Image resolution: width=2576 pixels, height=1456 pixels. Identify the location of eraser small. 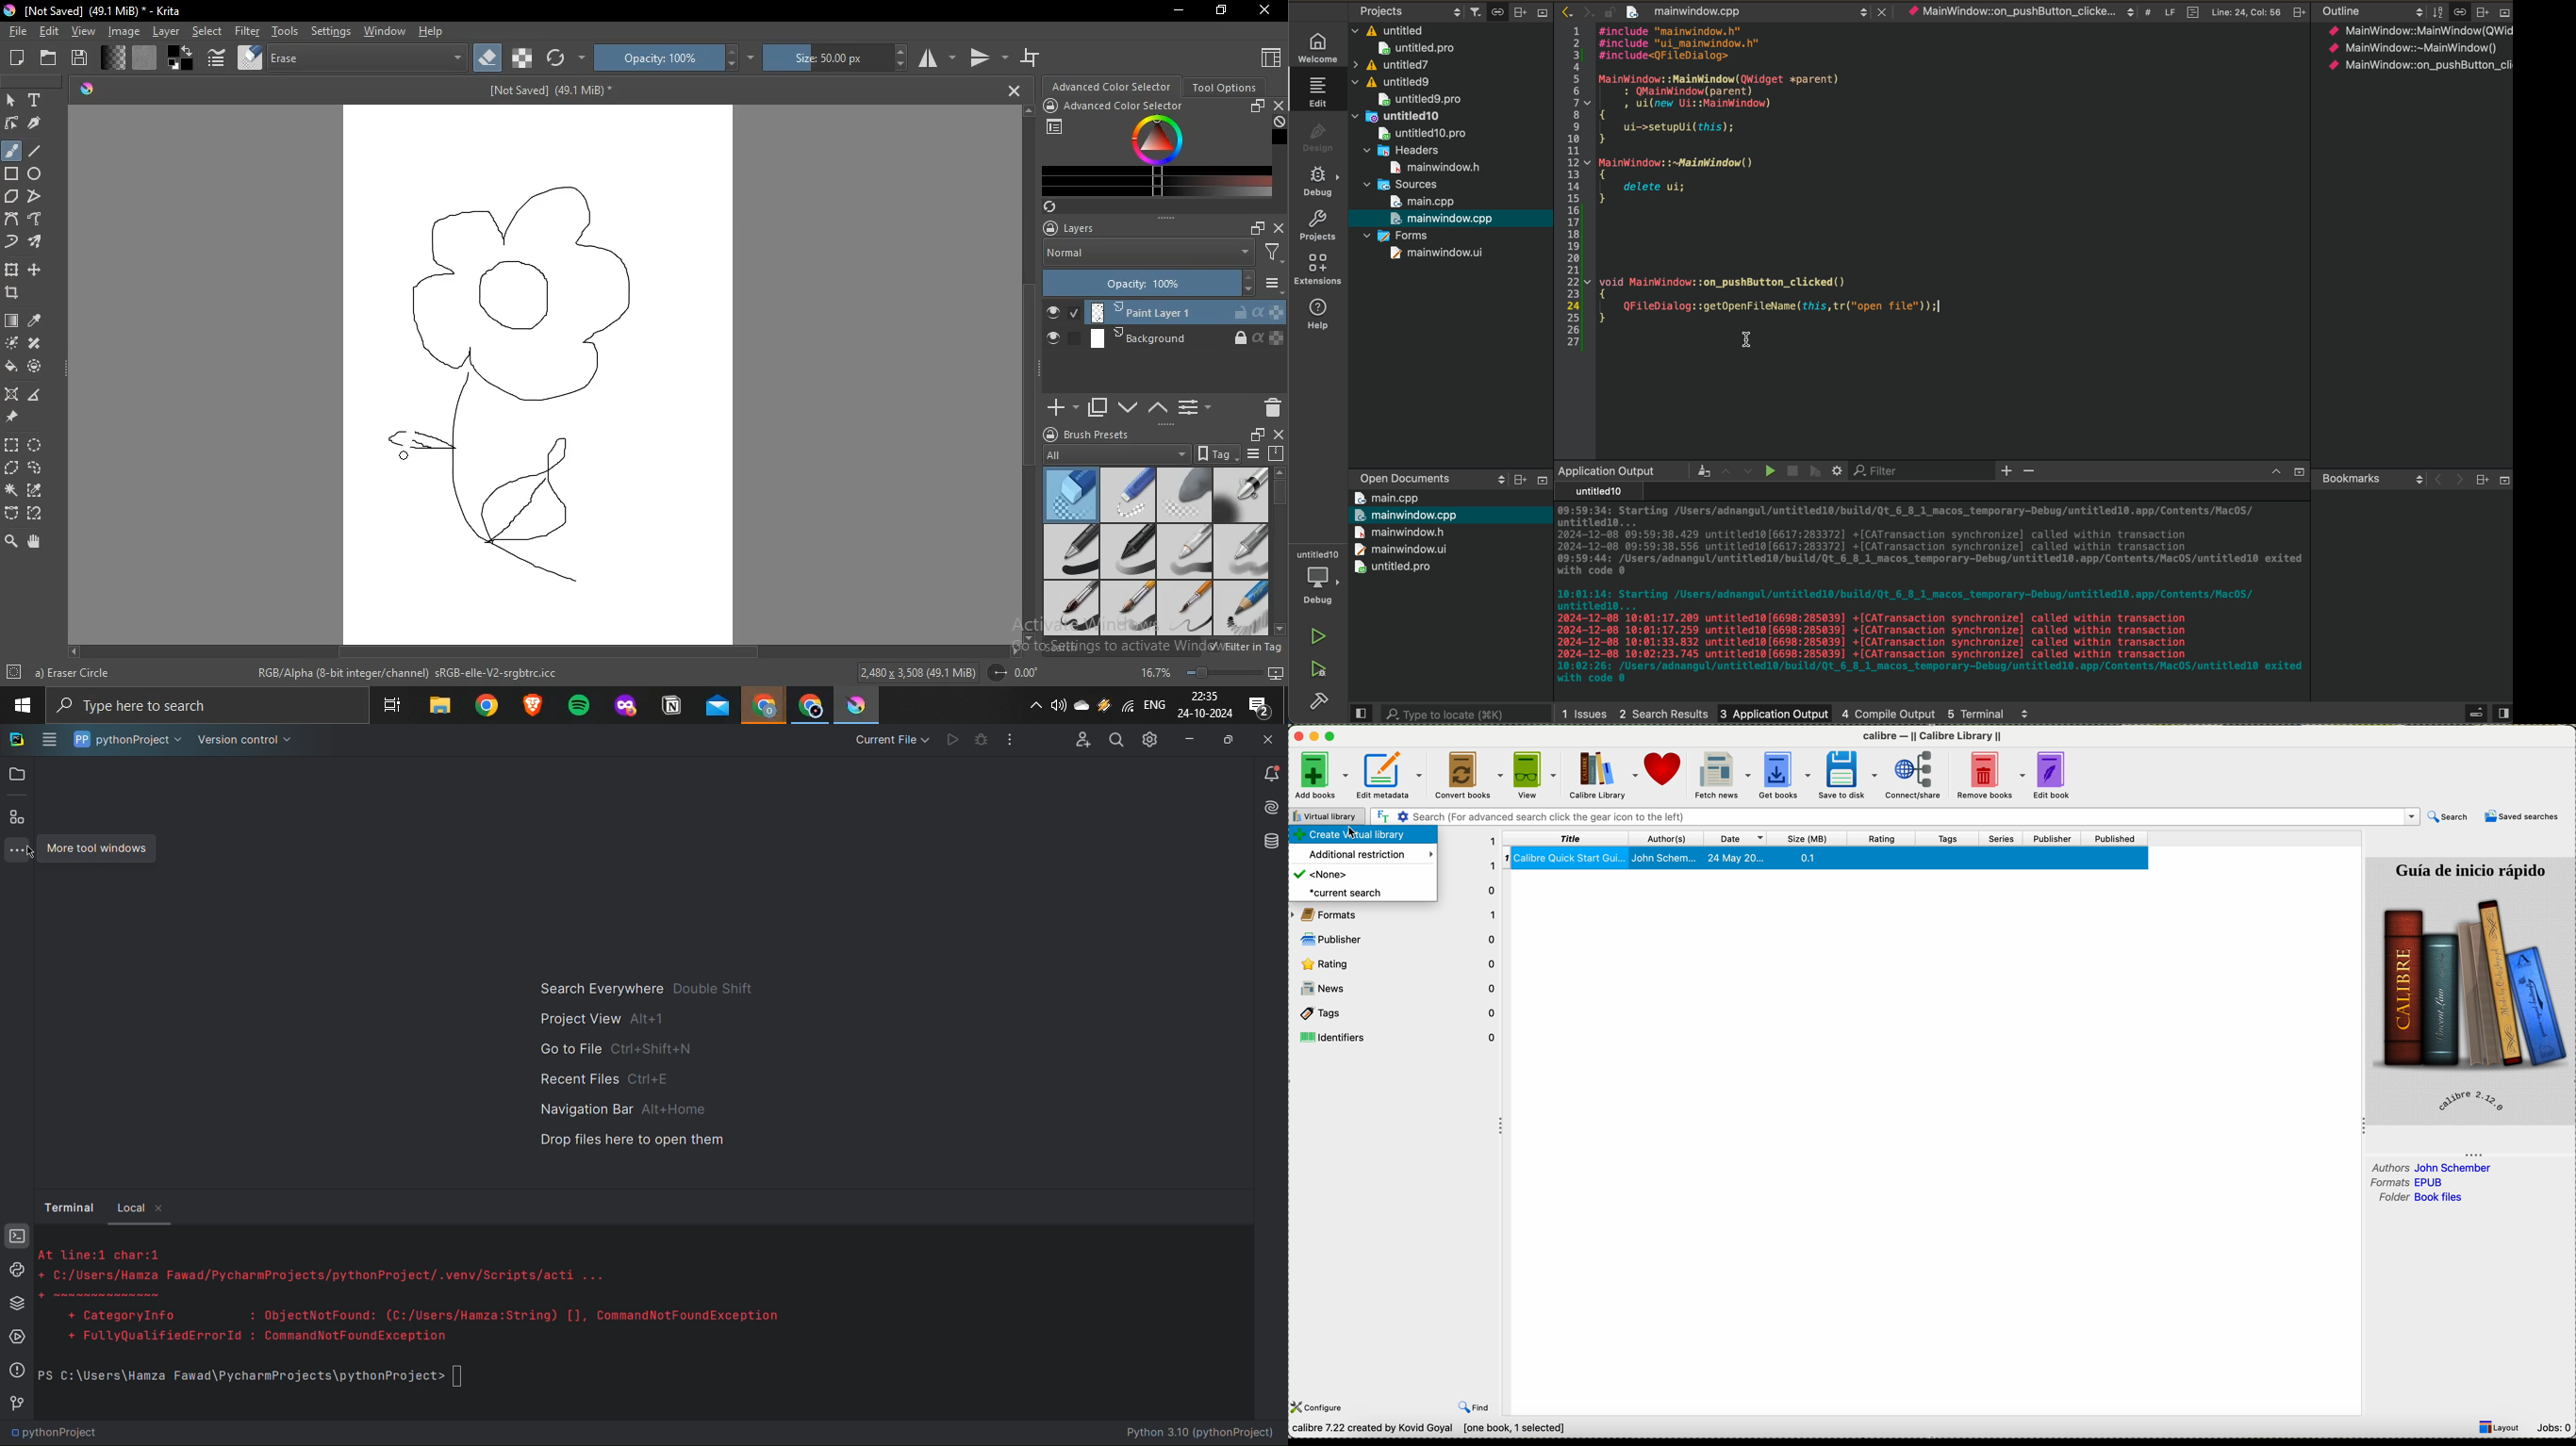
(1128, 494).